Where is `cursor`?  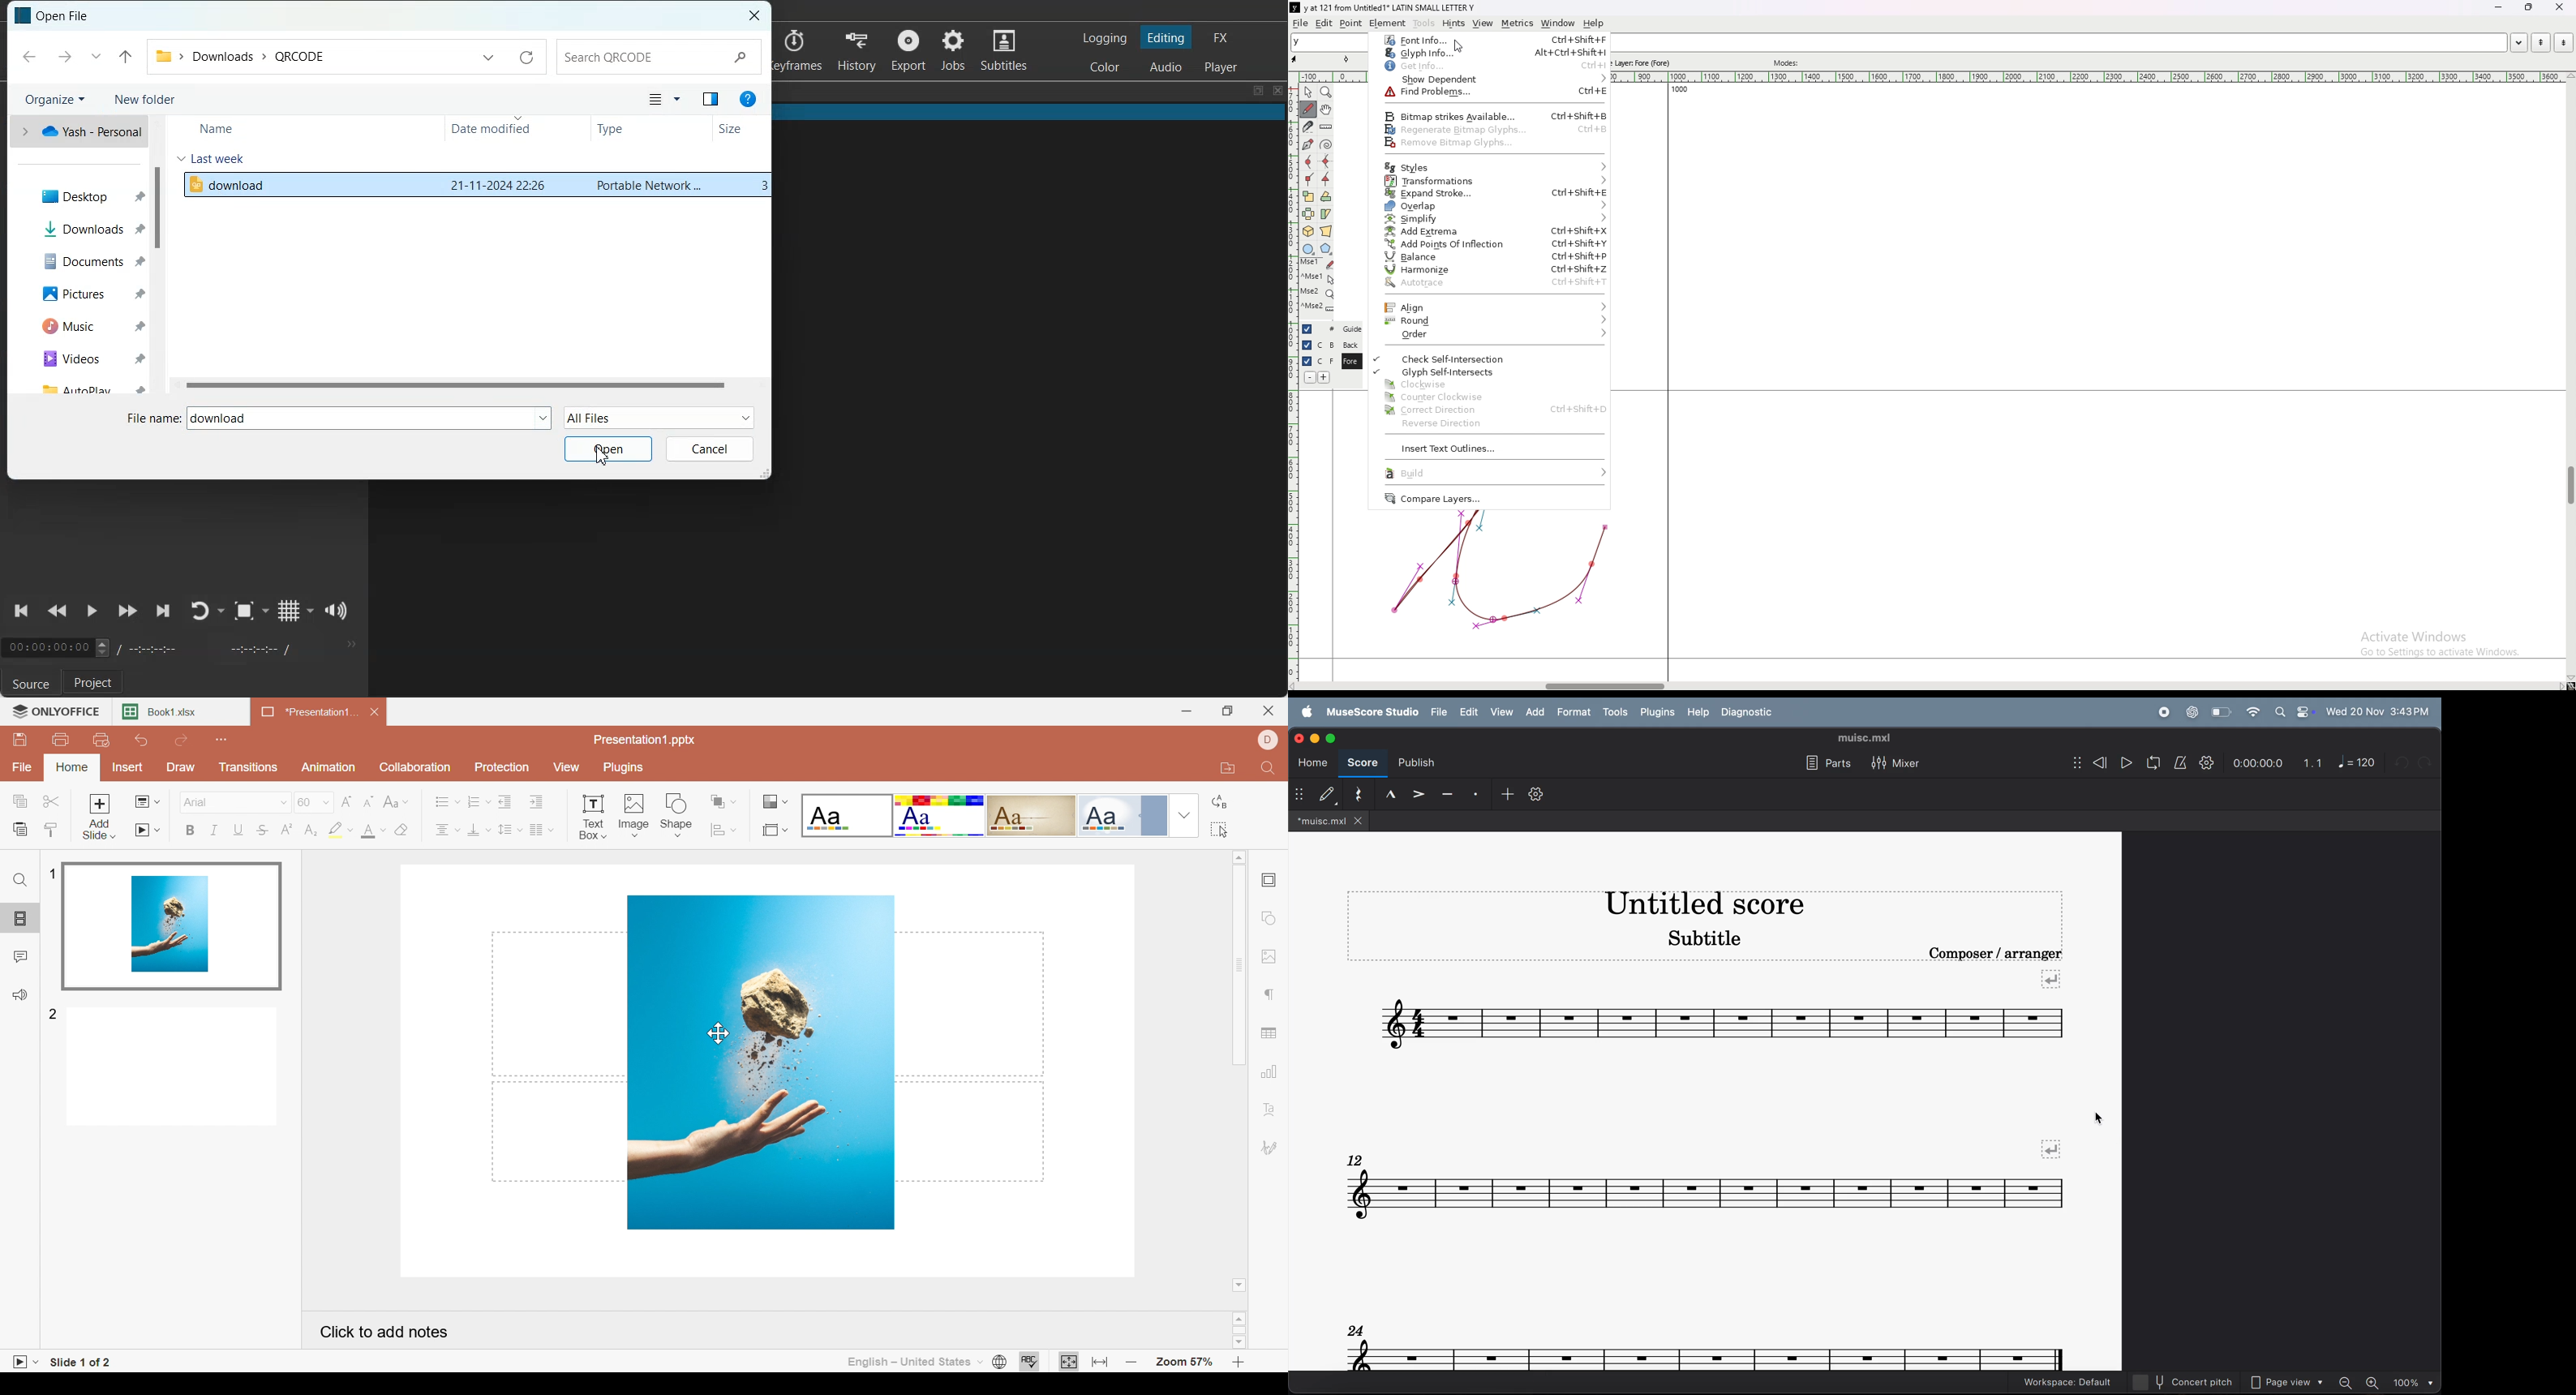 cursor is located at coordinates (720, 1034).